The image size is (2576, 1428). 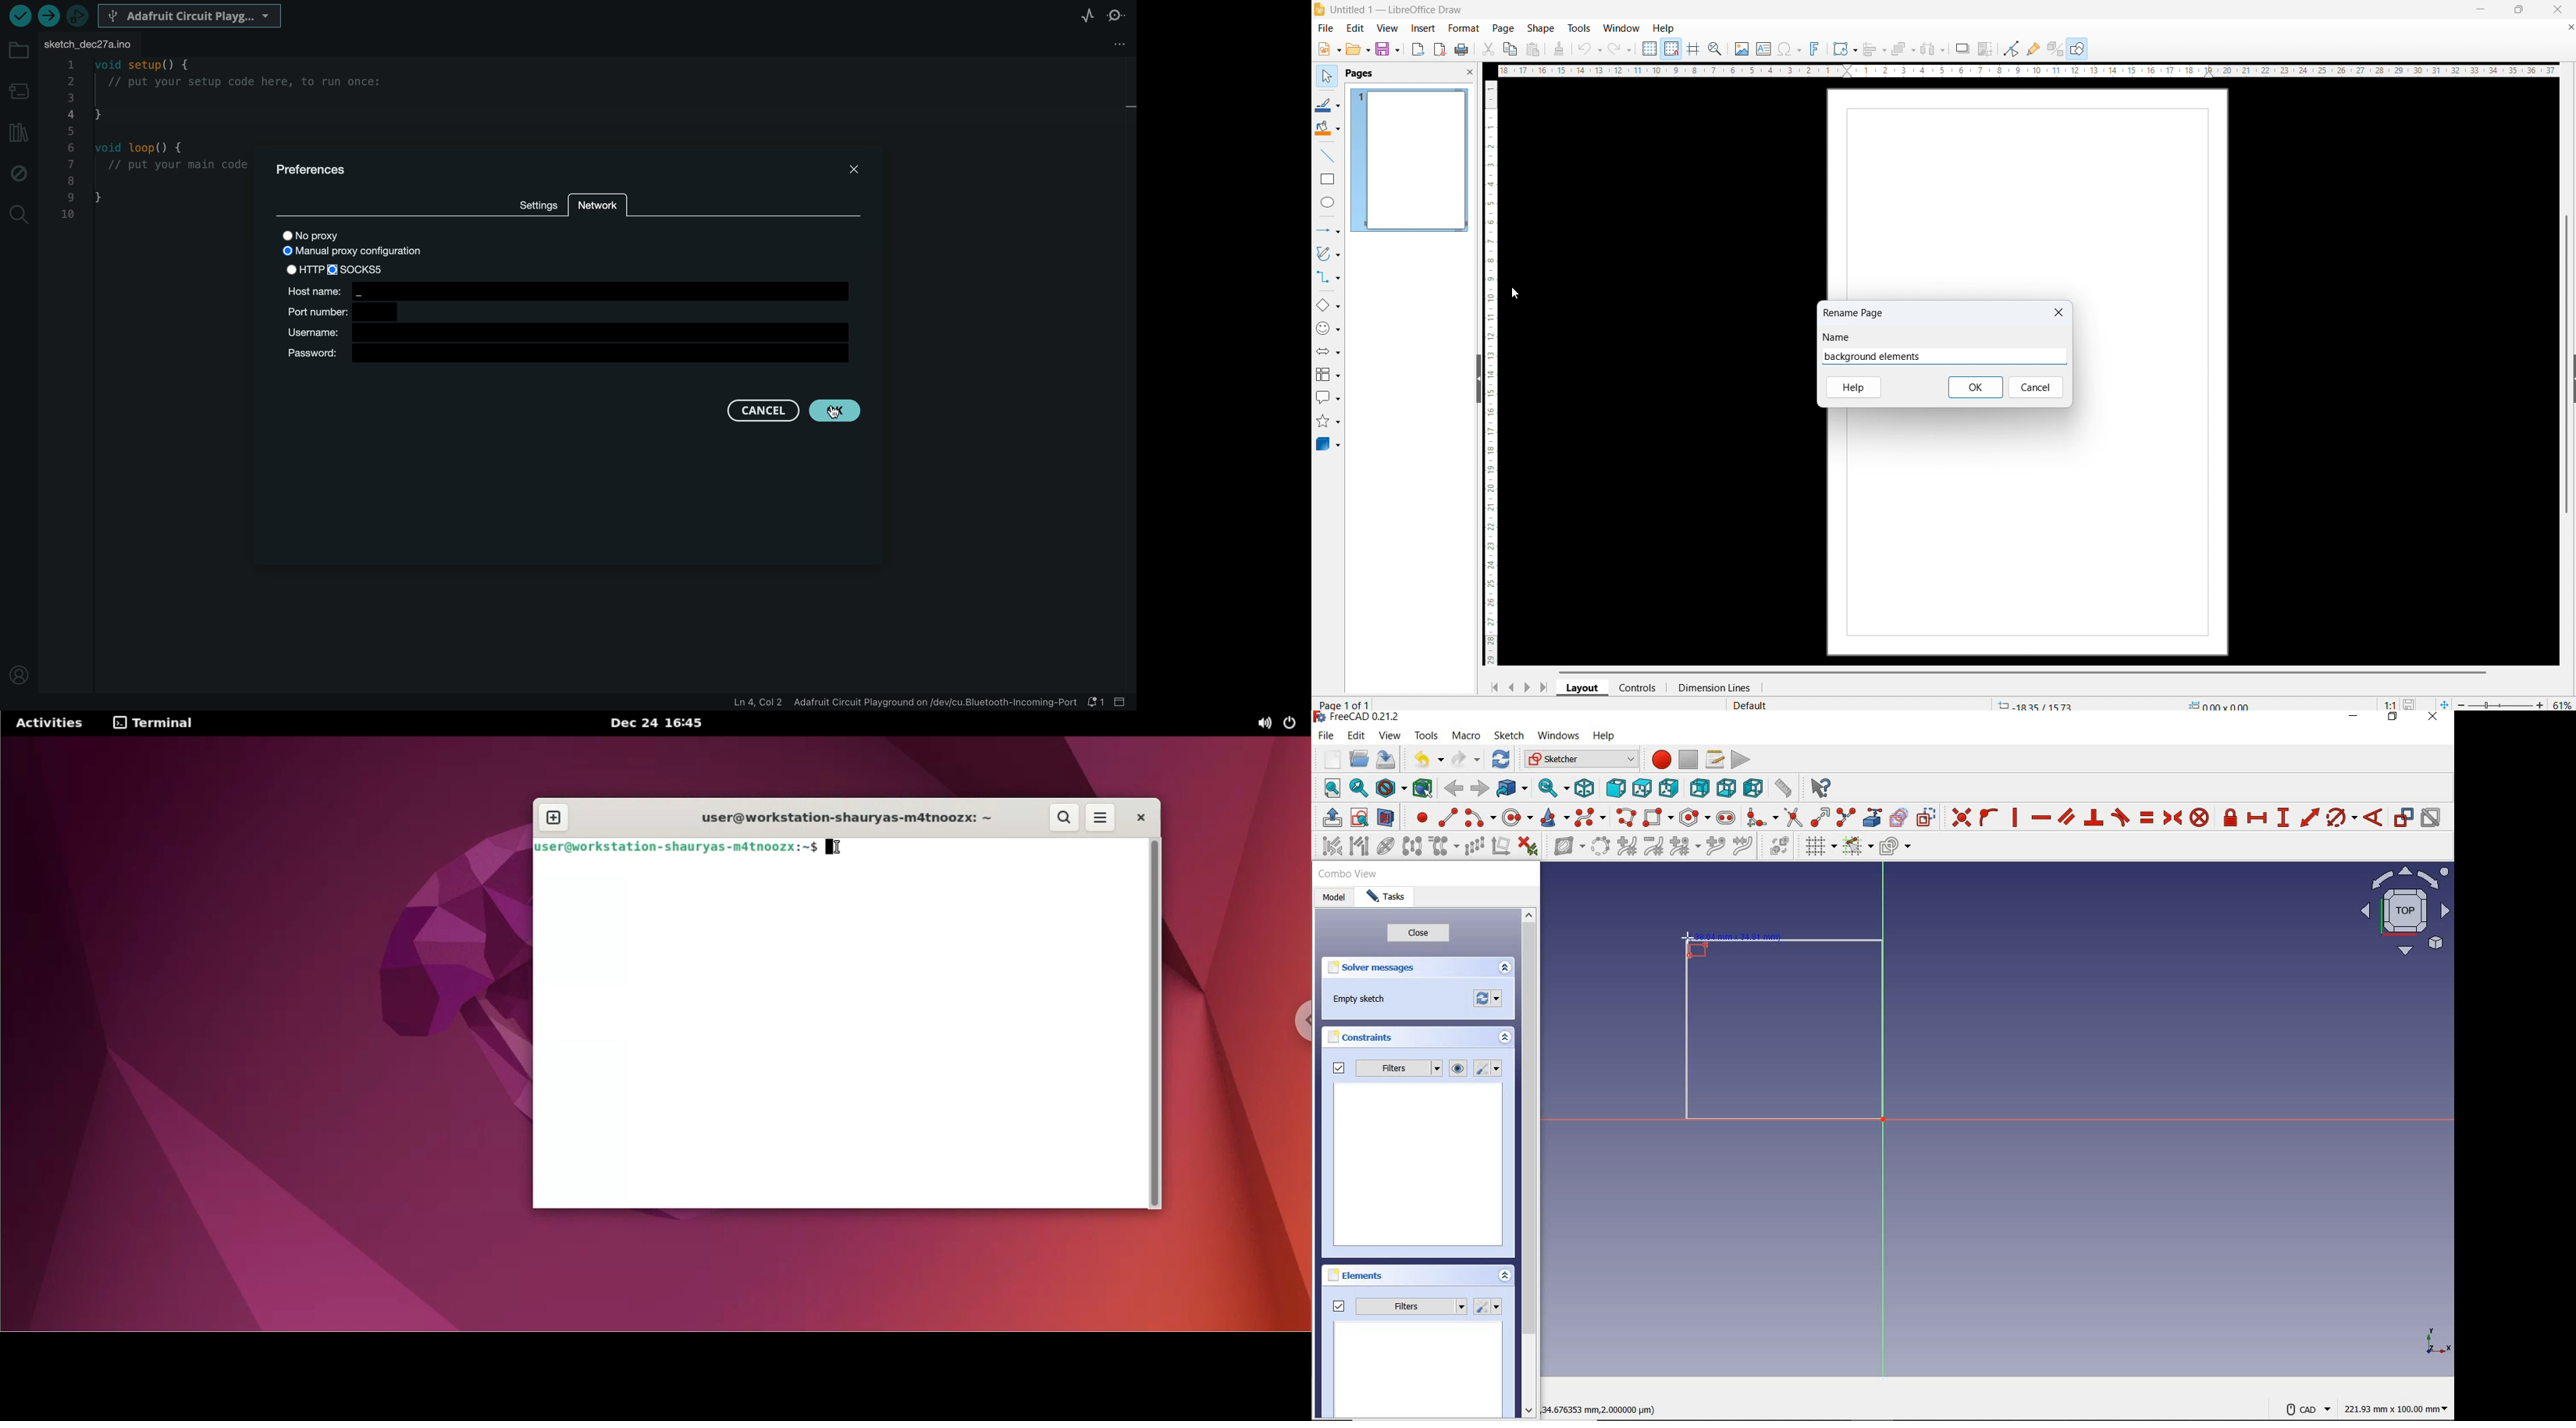 I want to click on debugger, so click(x=79, y=16).